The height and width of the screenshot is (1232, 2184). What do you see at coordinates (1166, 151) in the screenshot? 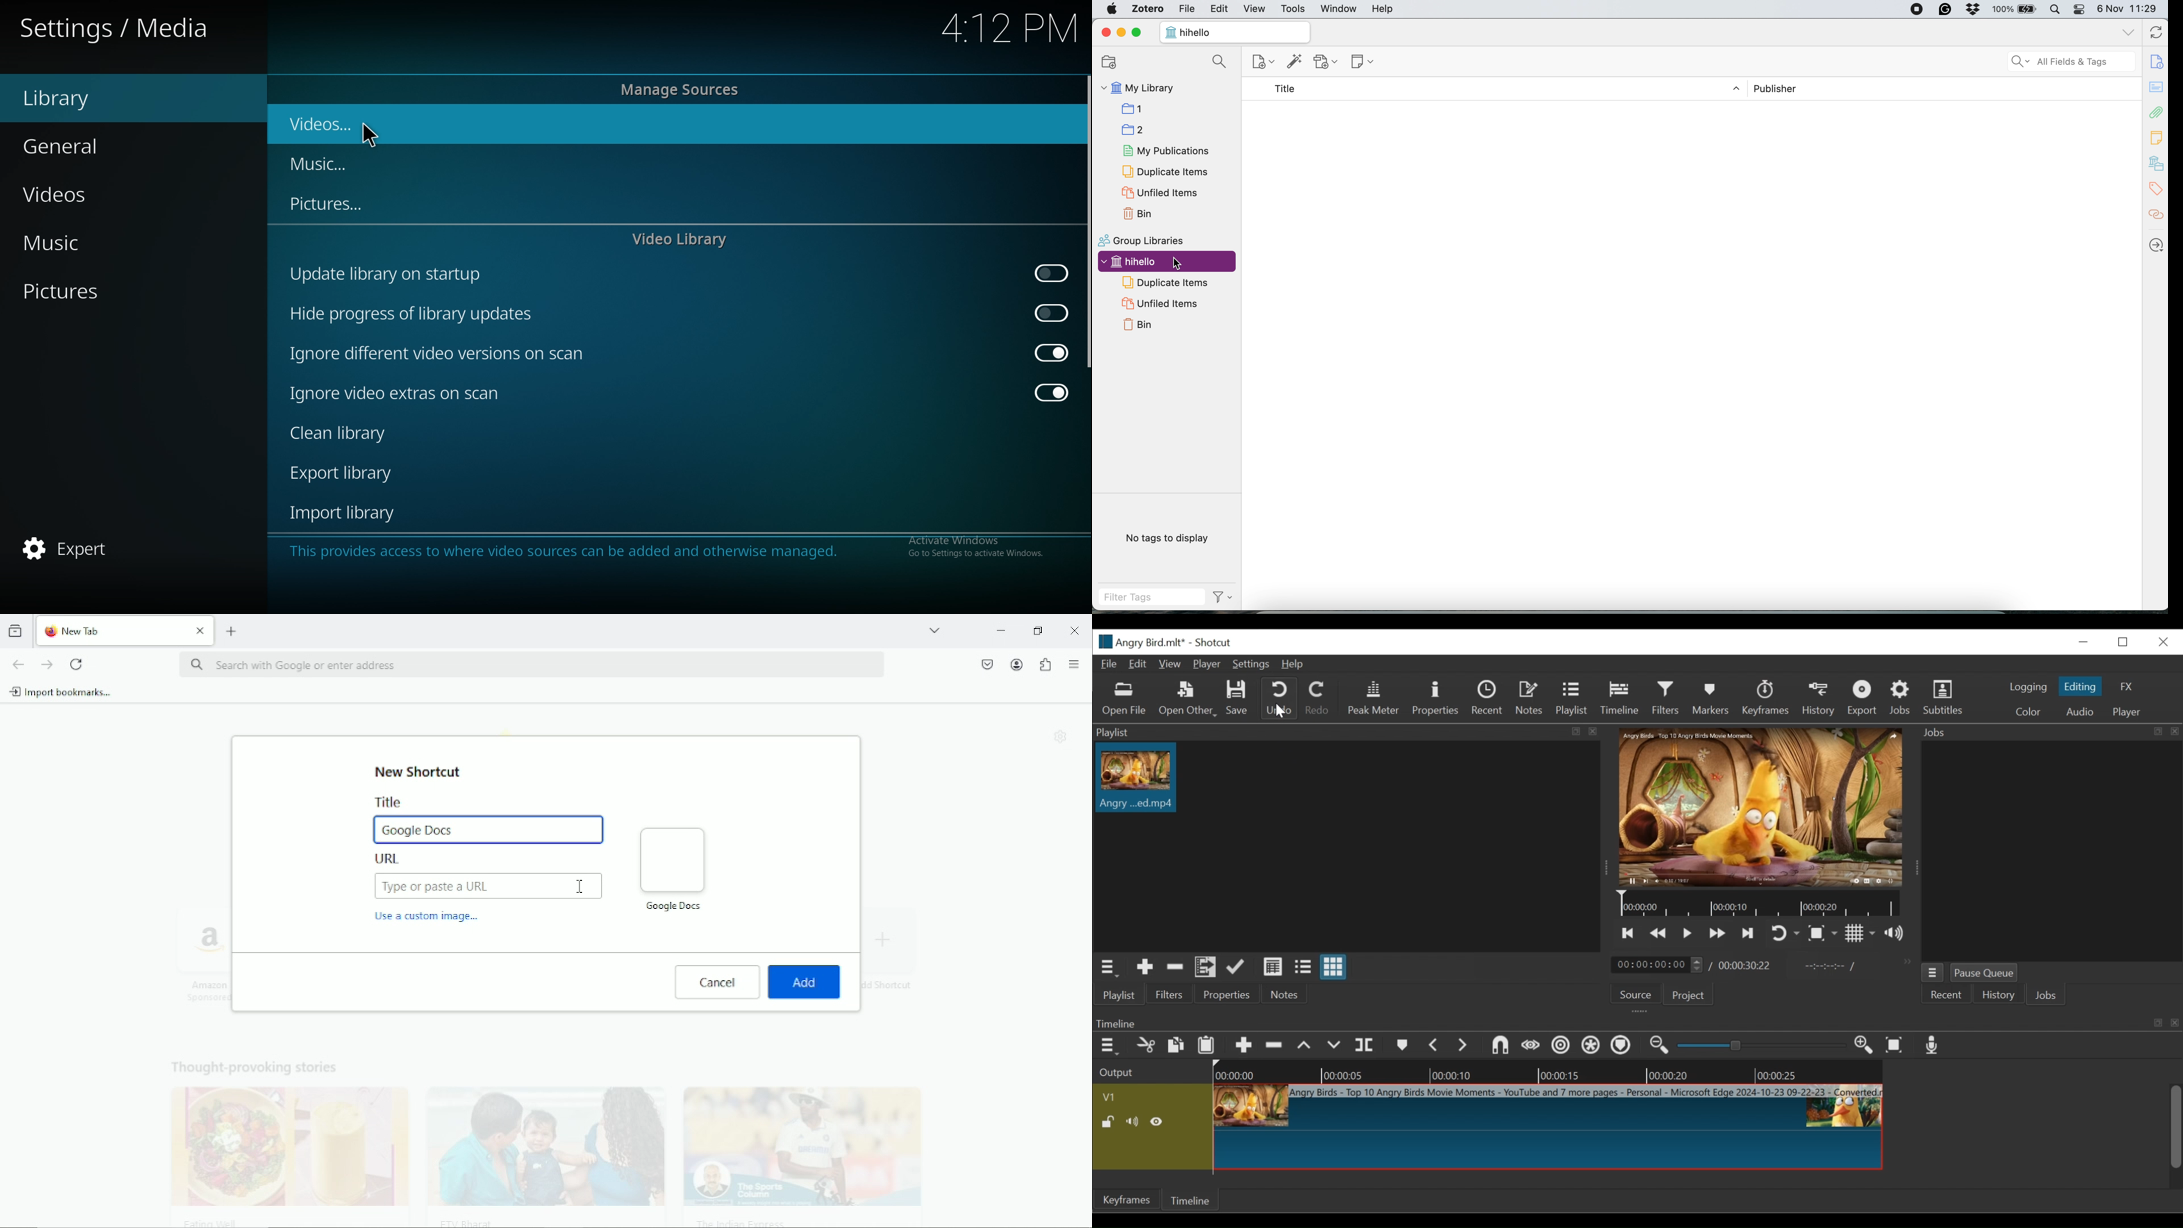
I see `my publications` at bounding box center [1166, 151].